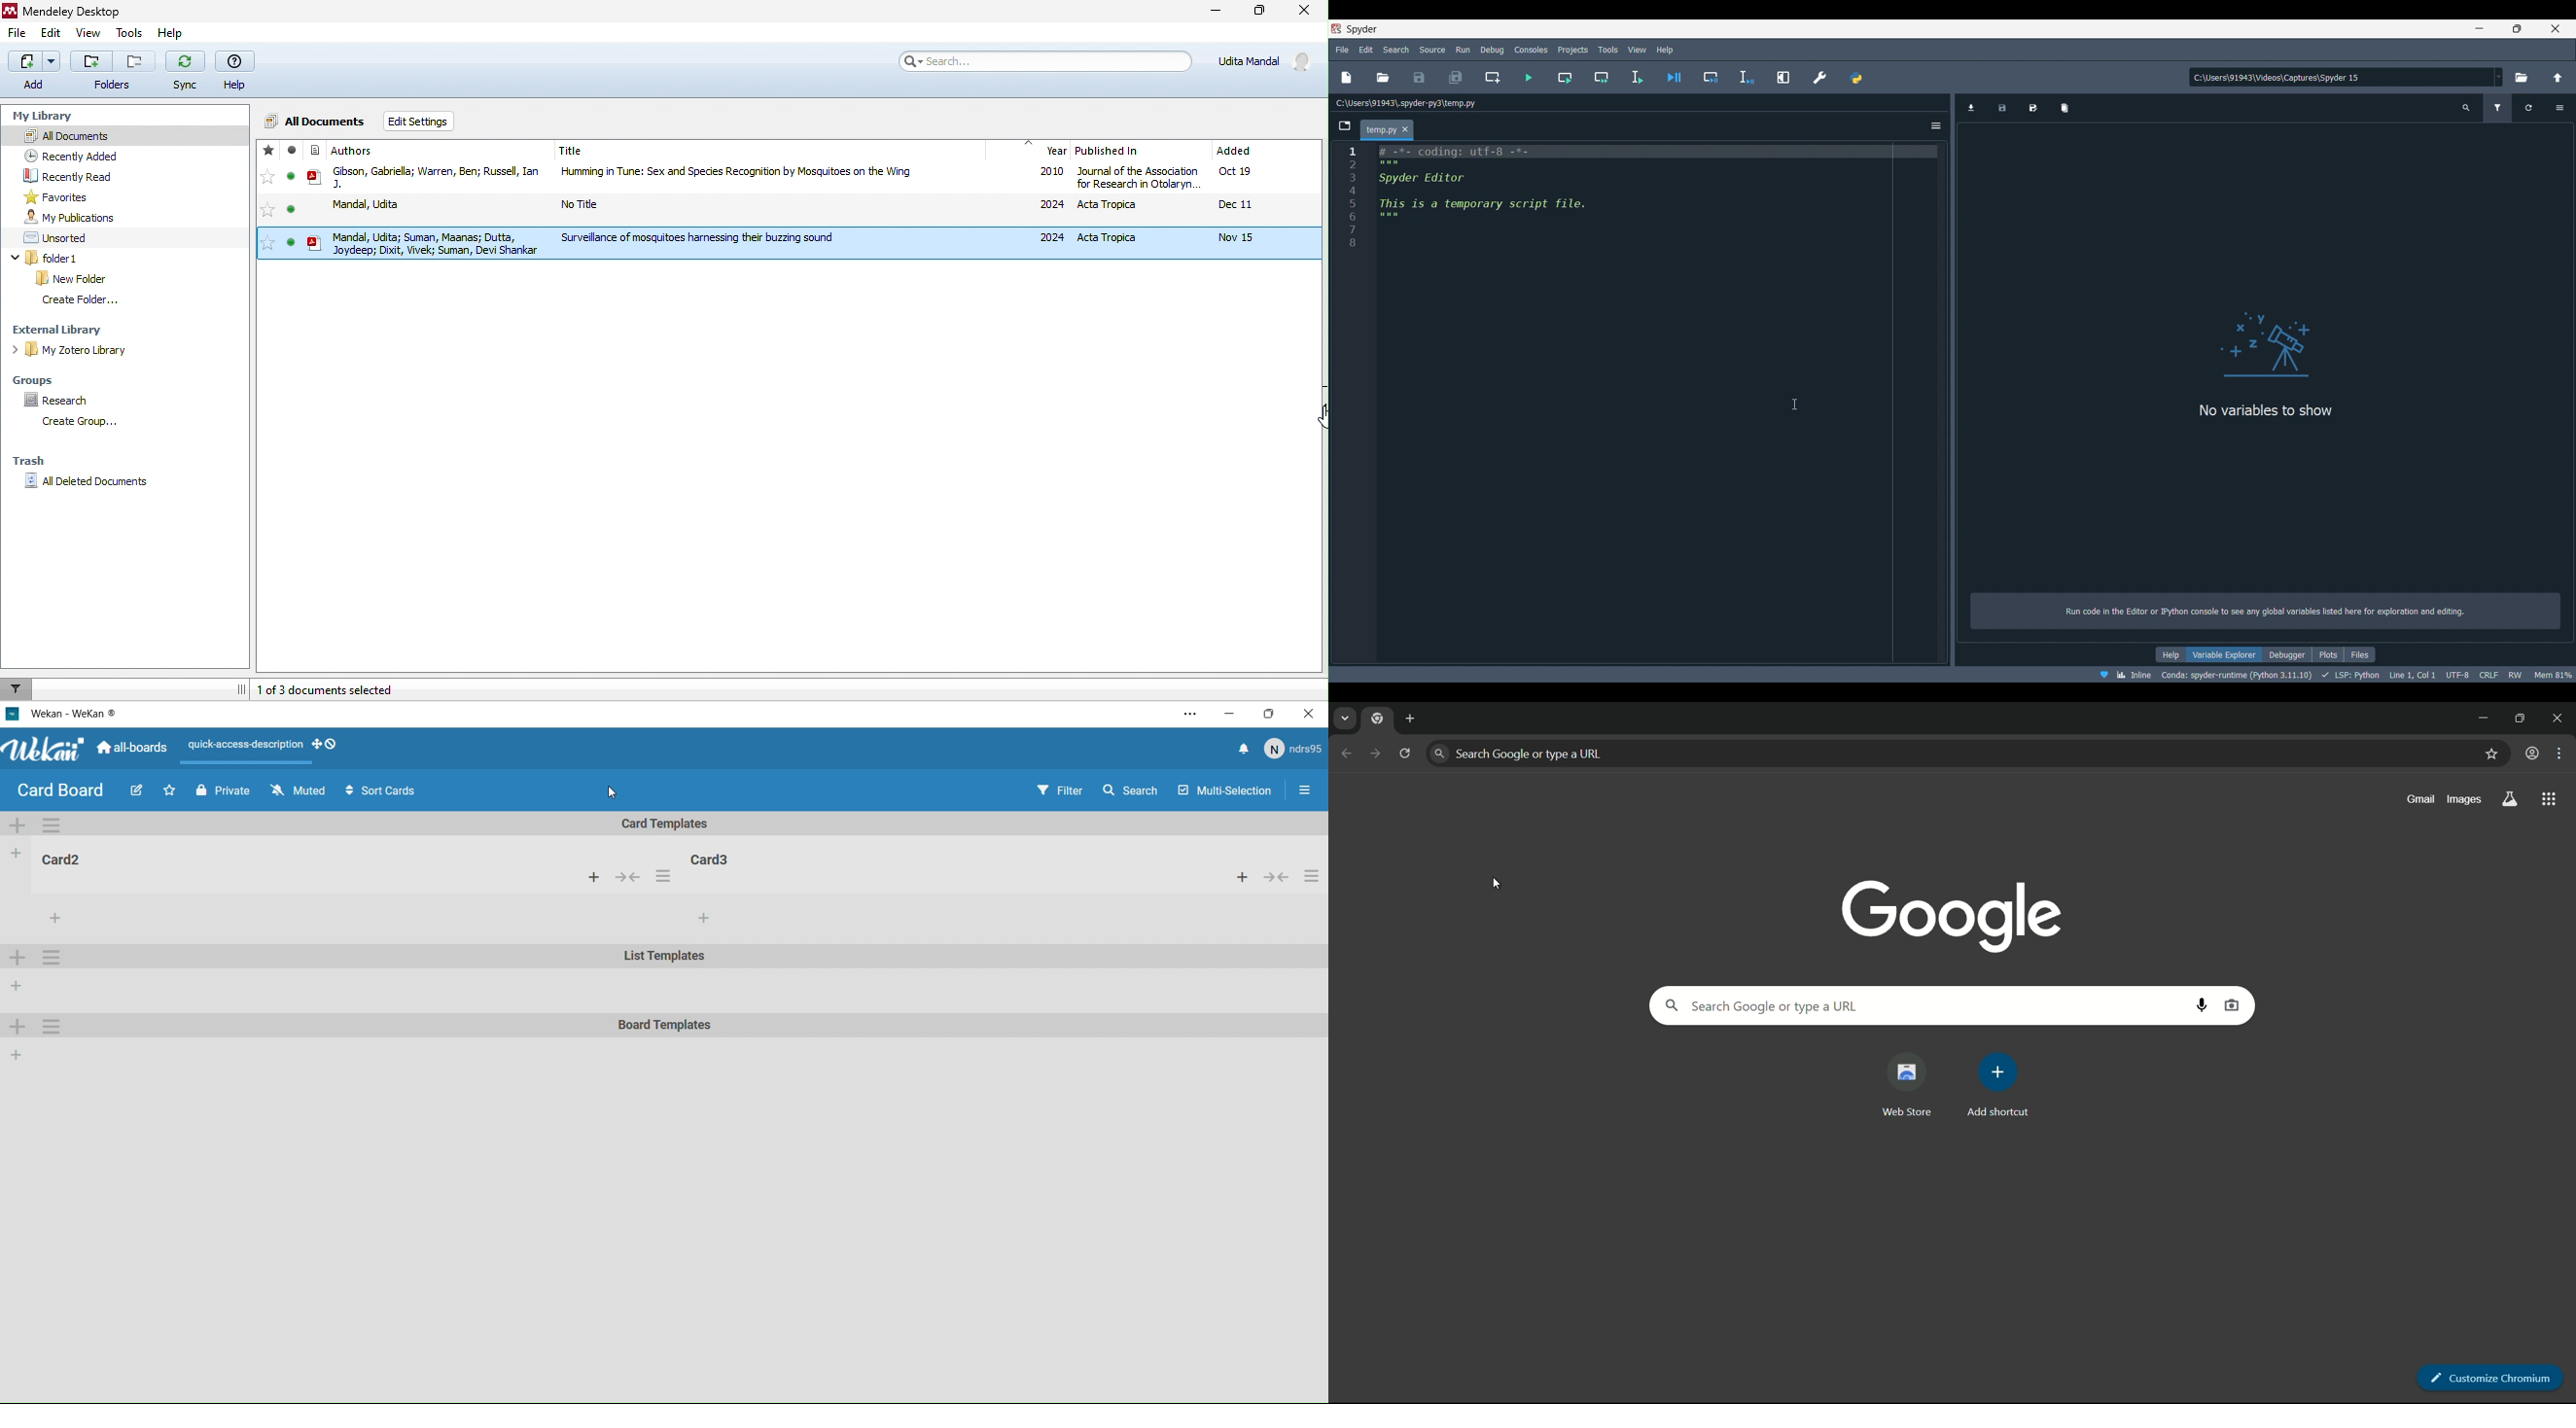 The image size is (2576, 1428). What do you see at coordinates (1346, 77) in the screenshot?
I see `New file` at bounding box center [1346, 77].